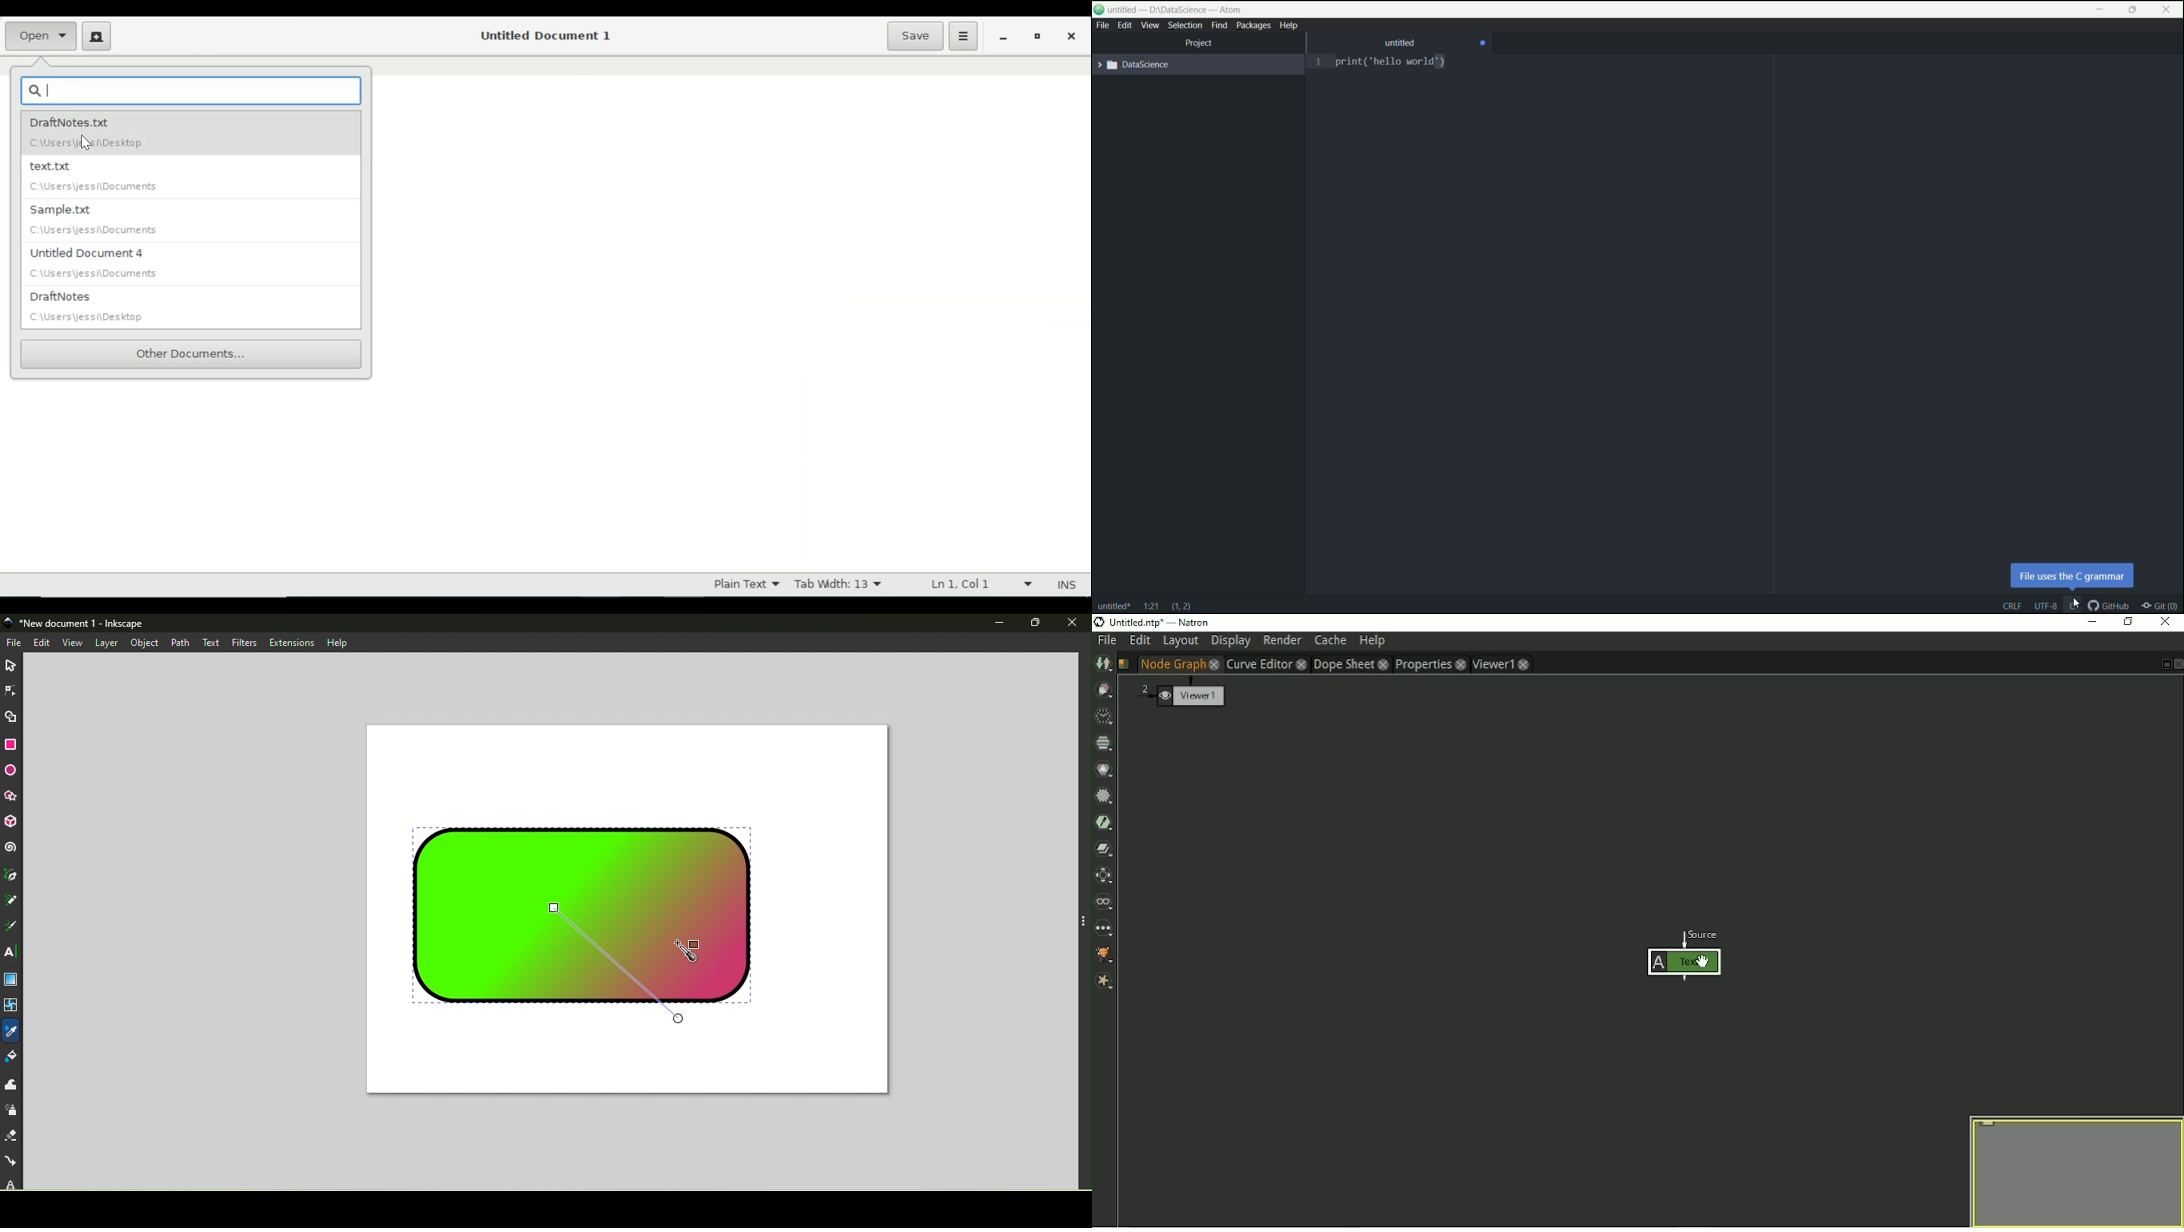 Image resolution: width=2184 pixels, height=1232 pixels. Describe the element at coordinates (1288, 25) in the screenshot. I see `help menu` at that location.